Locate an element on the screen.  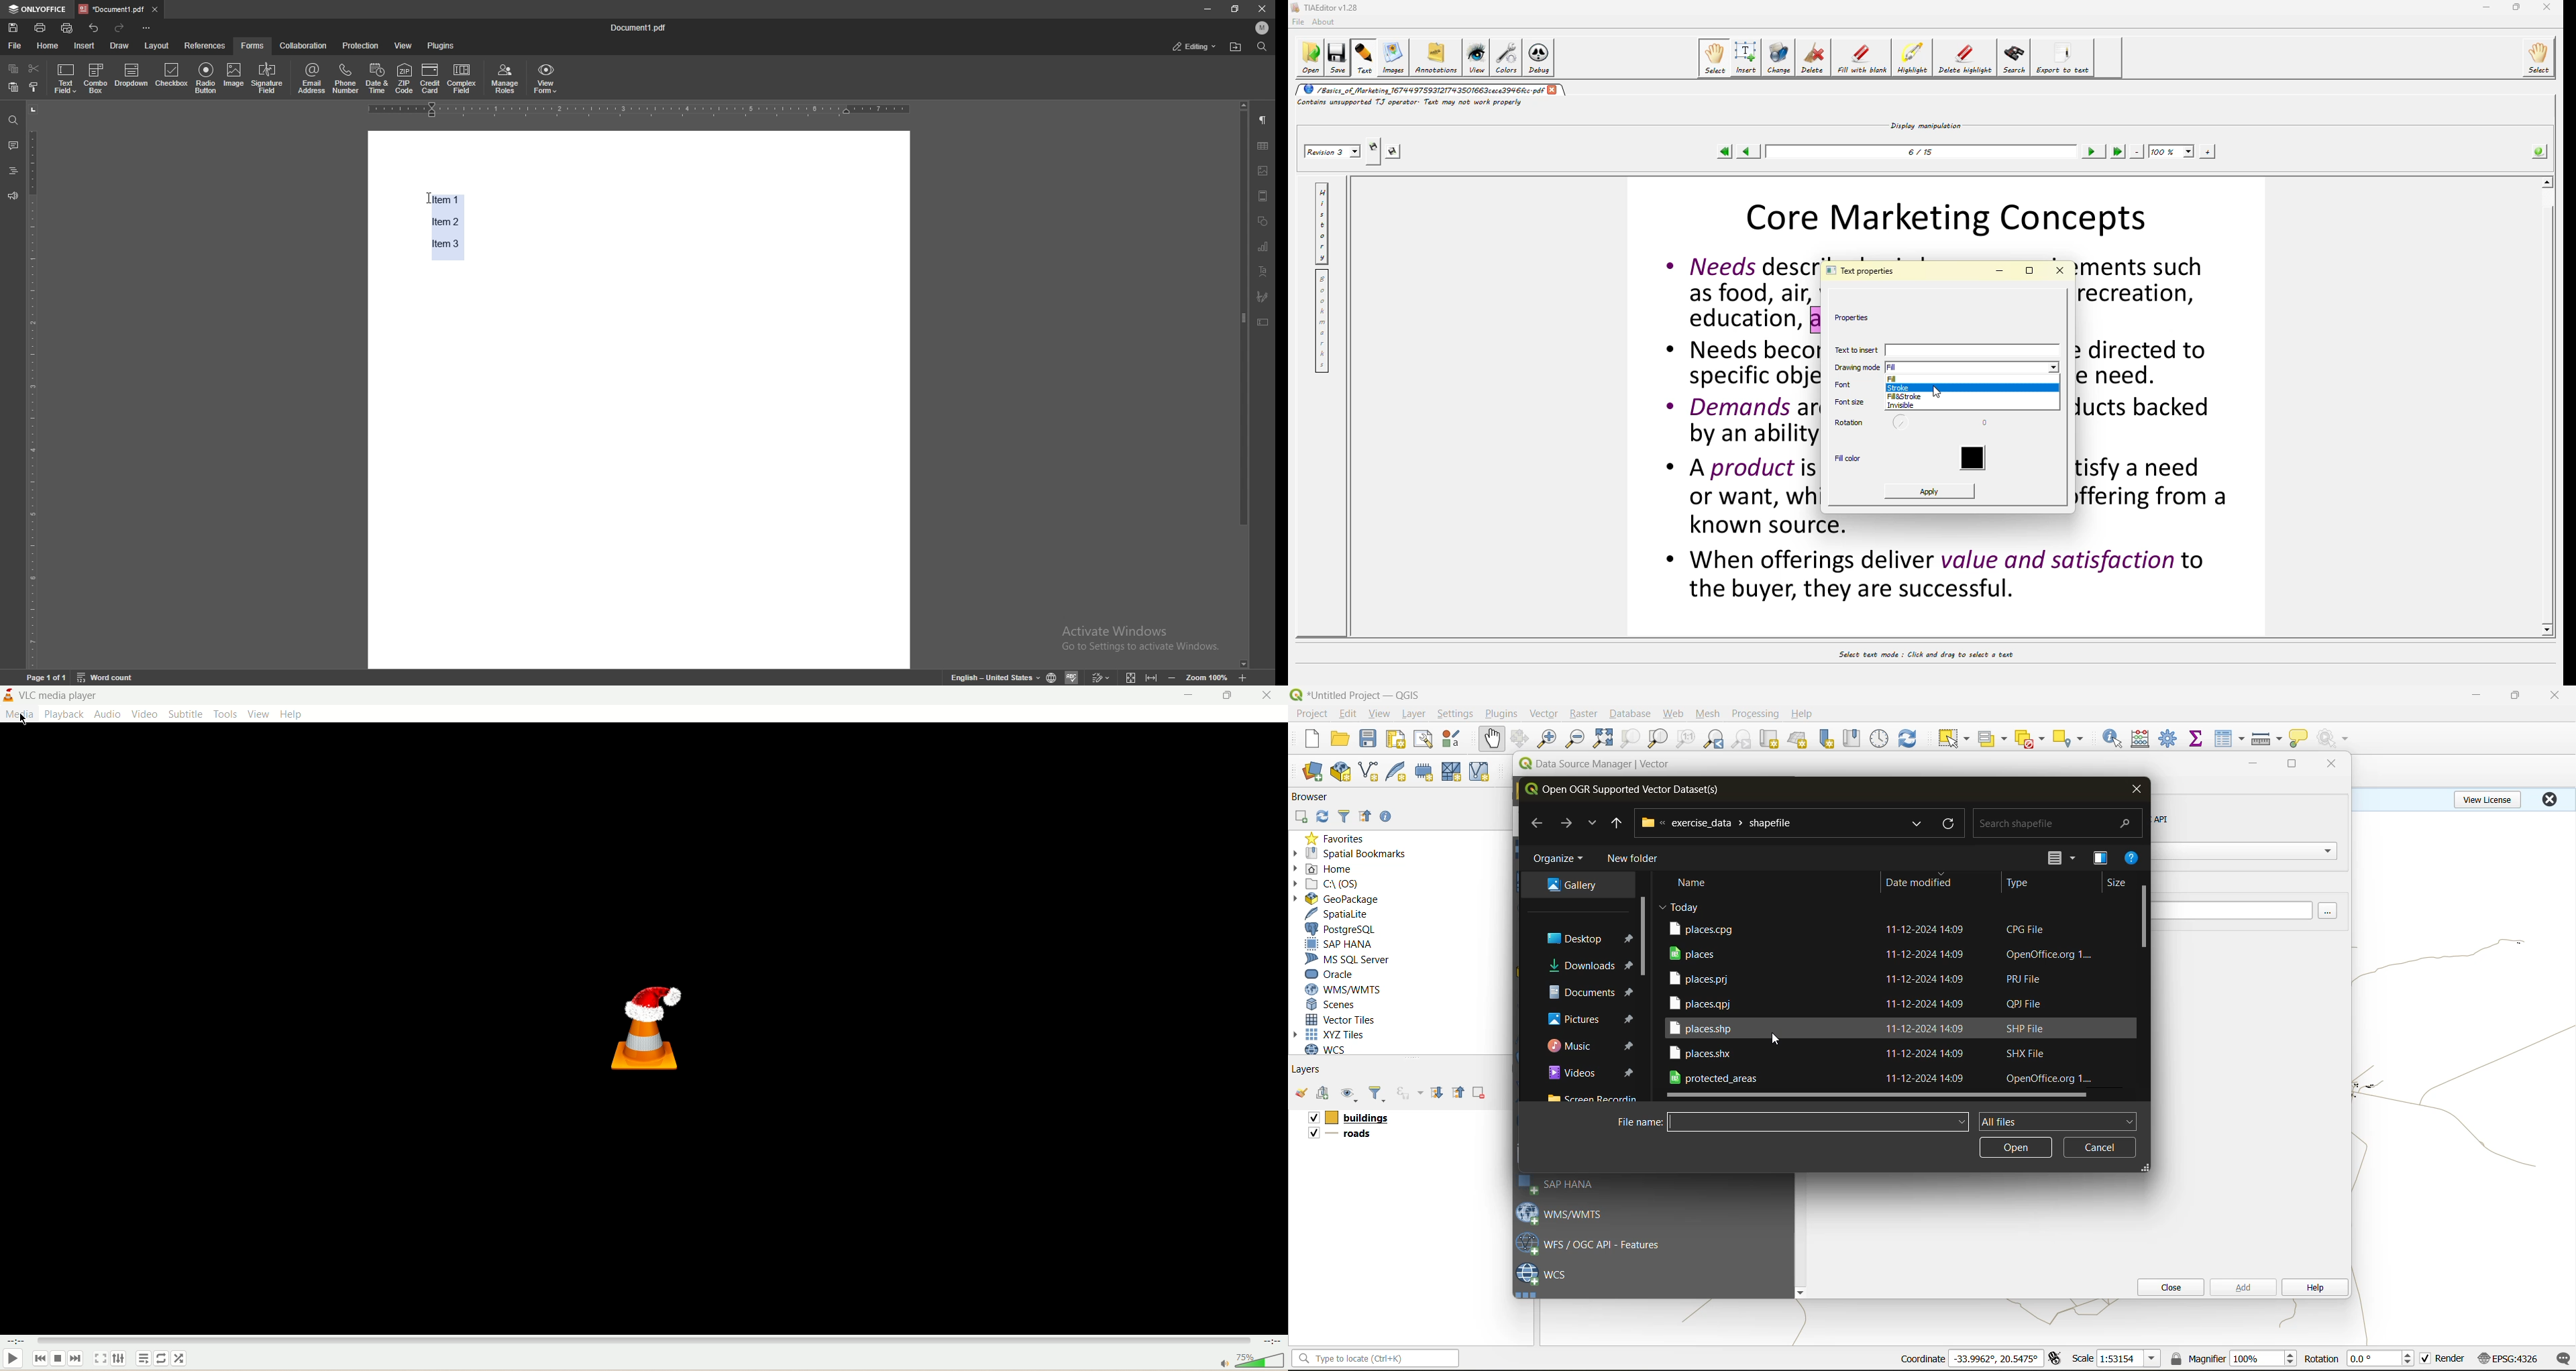
new 3d map is located at coordinates (1799, 739).